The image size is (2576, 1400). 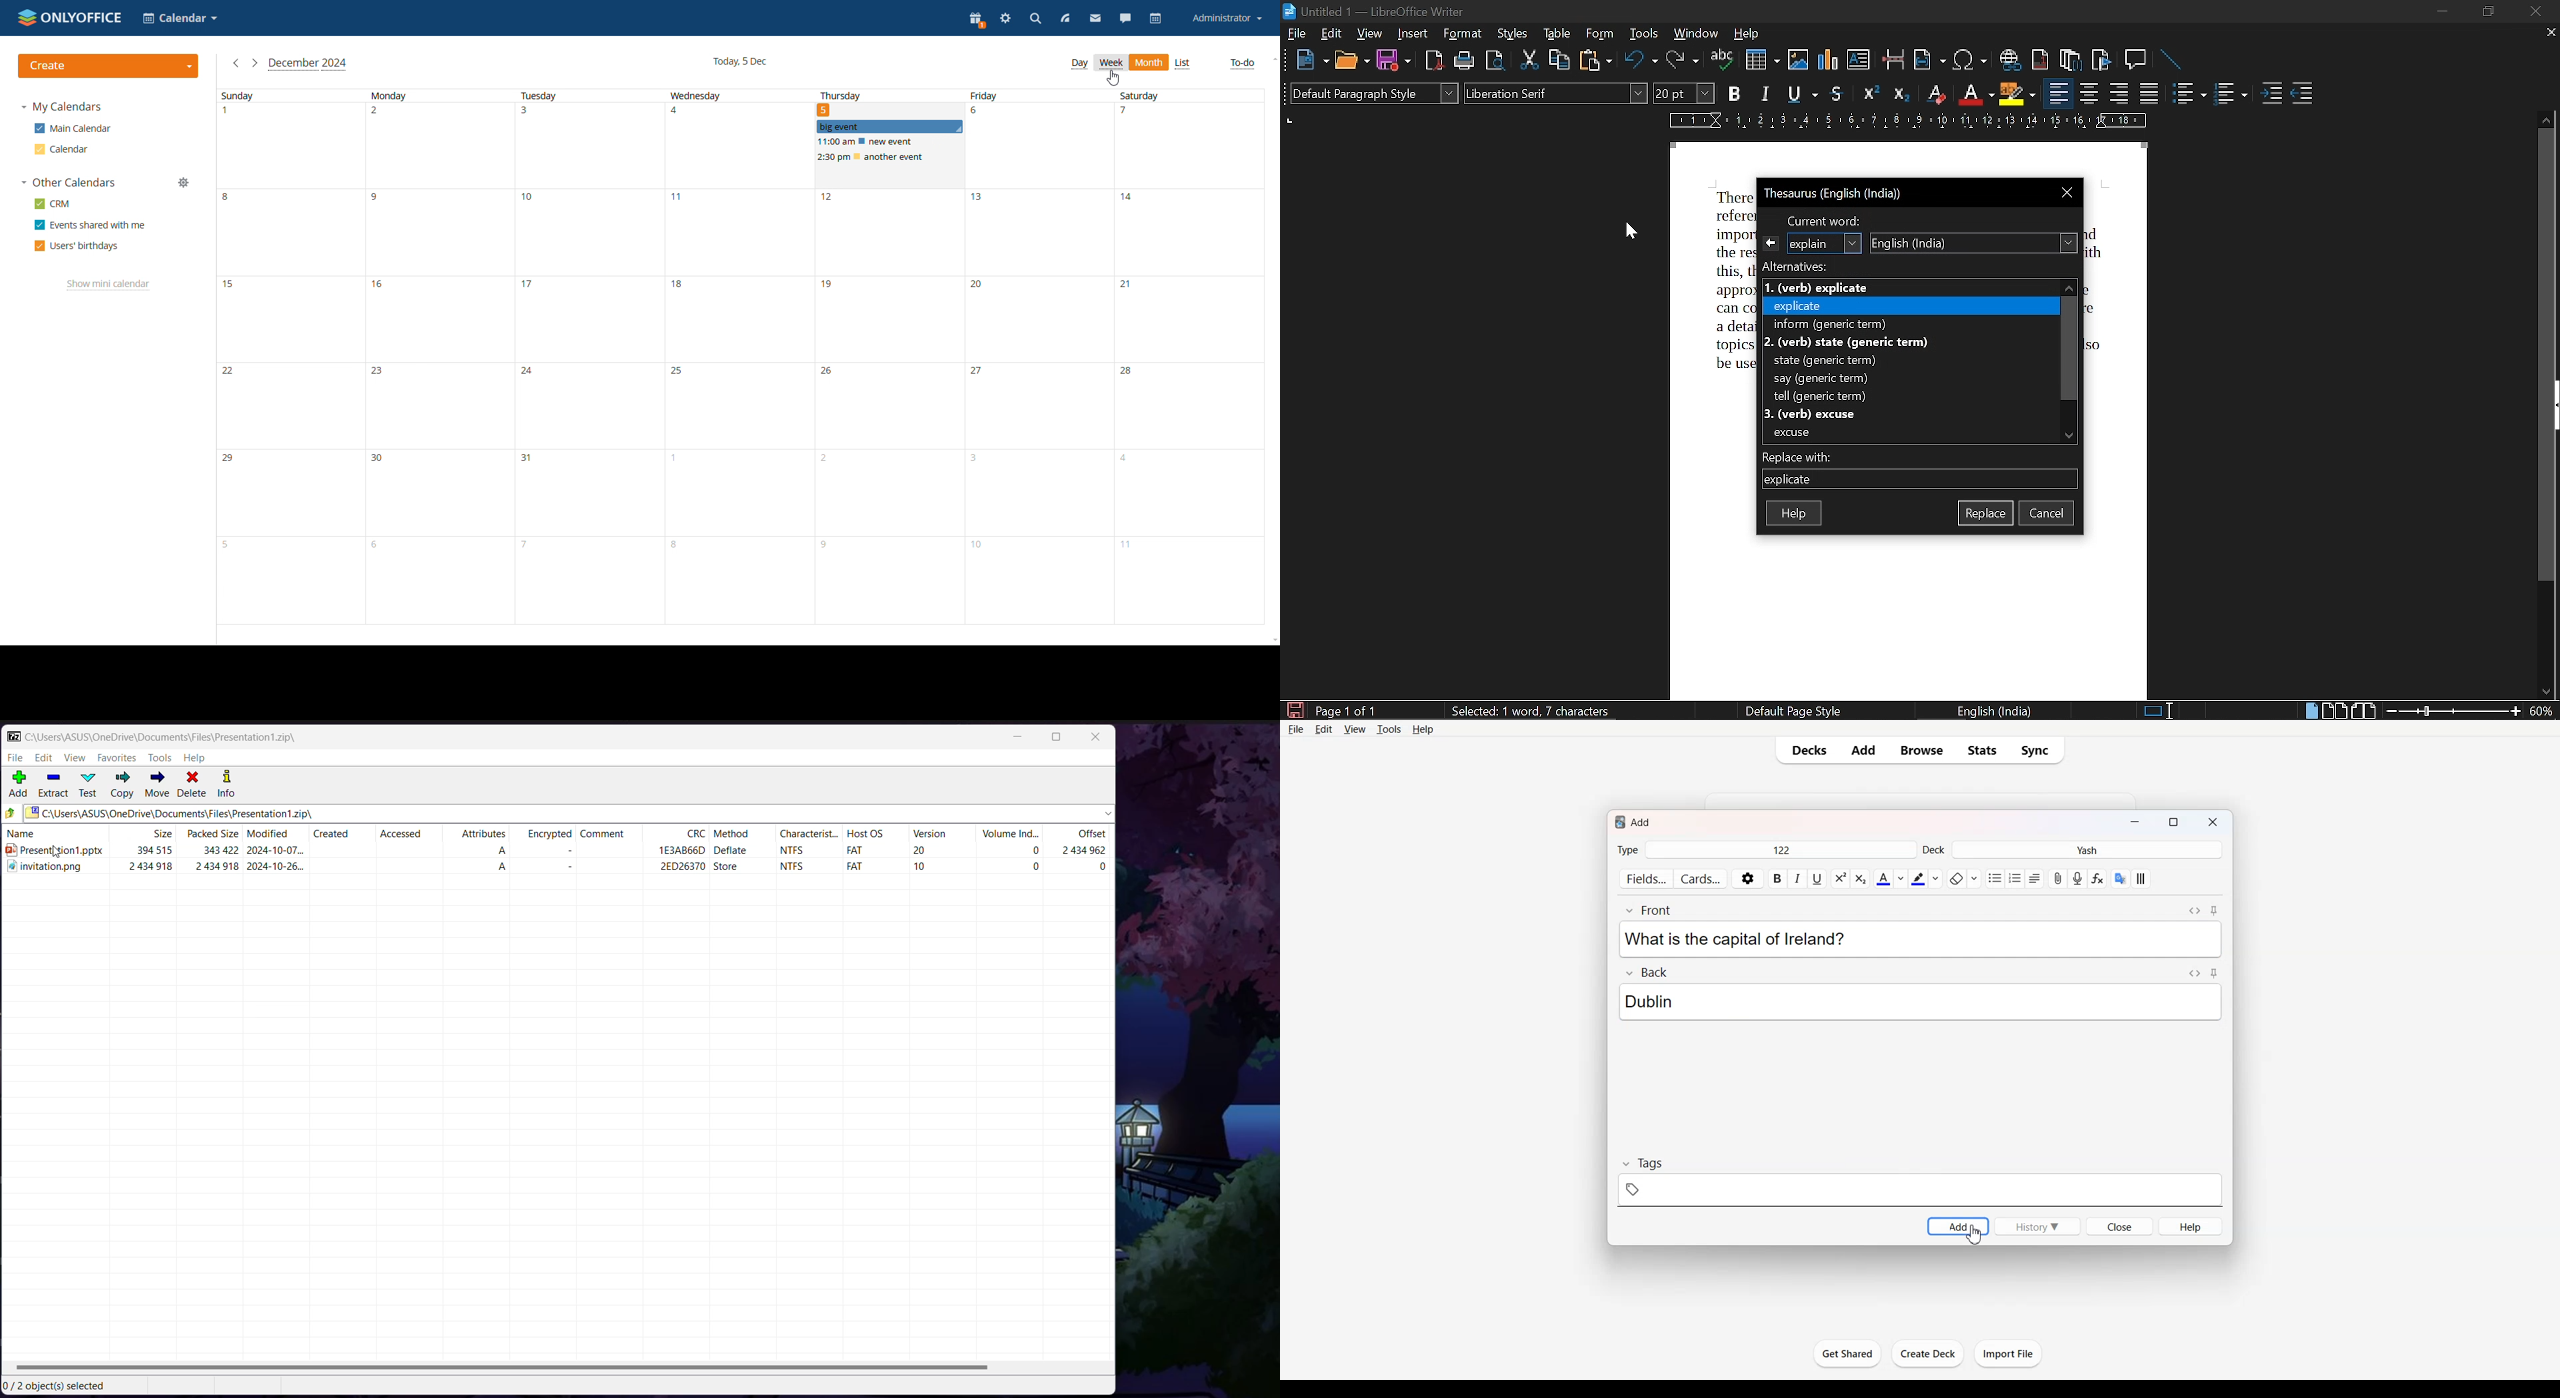 I want to click on Google Translate, so click(x=2121, y=879).